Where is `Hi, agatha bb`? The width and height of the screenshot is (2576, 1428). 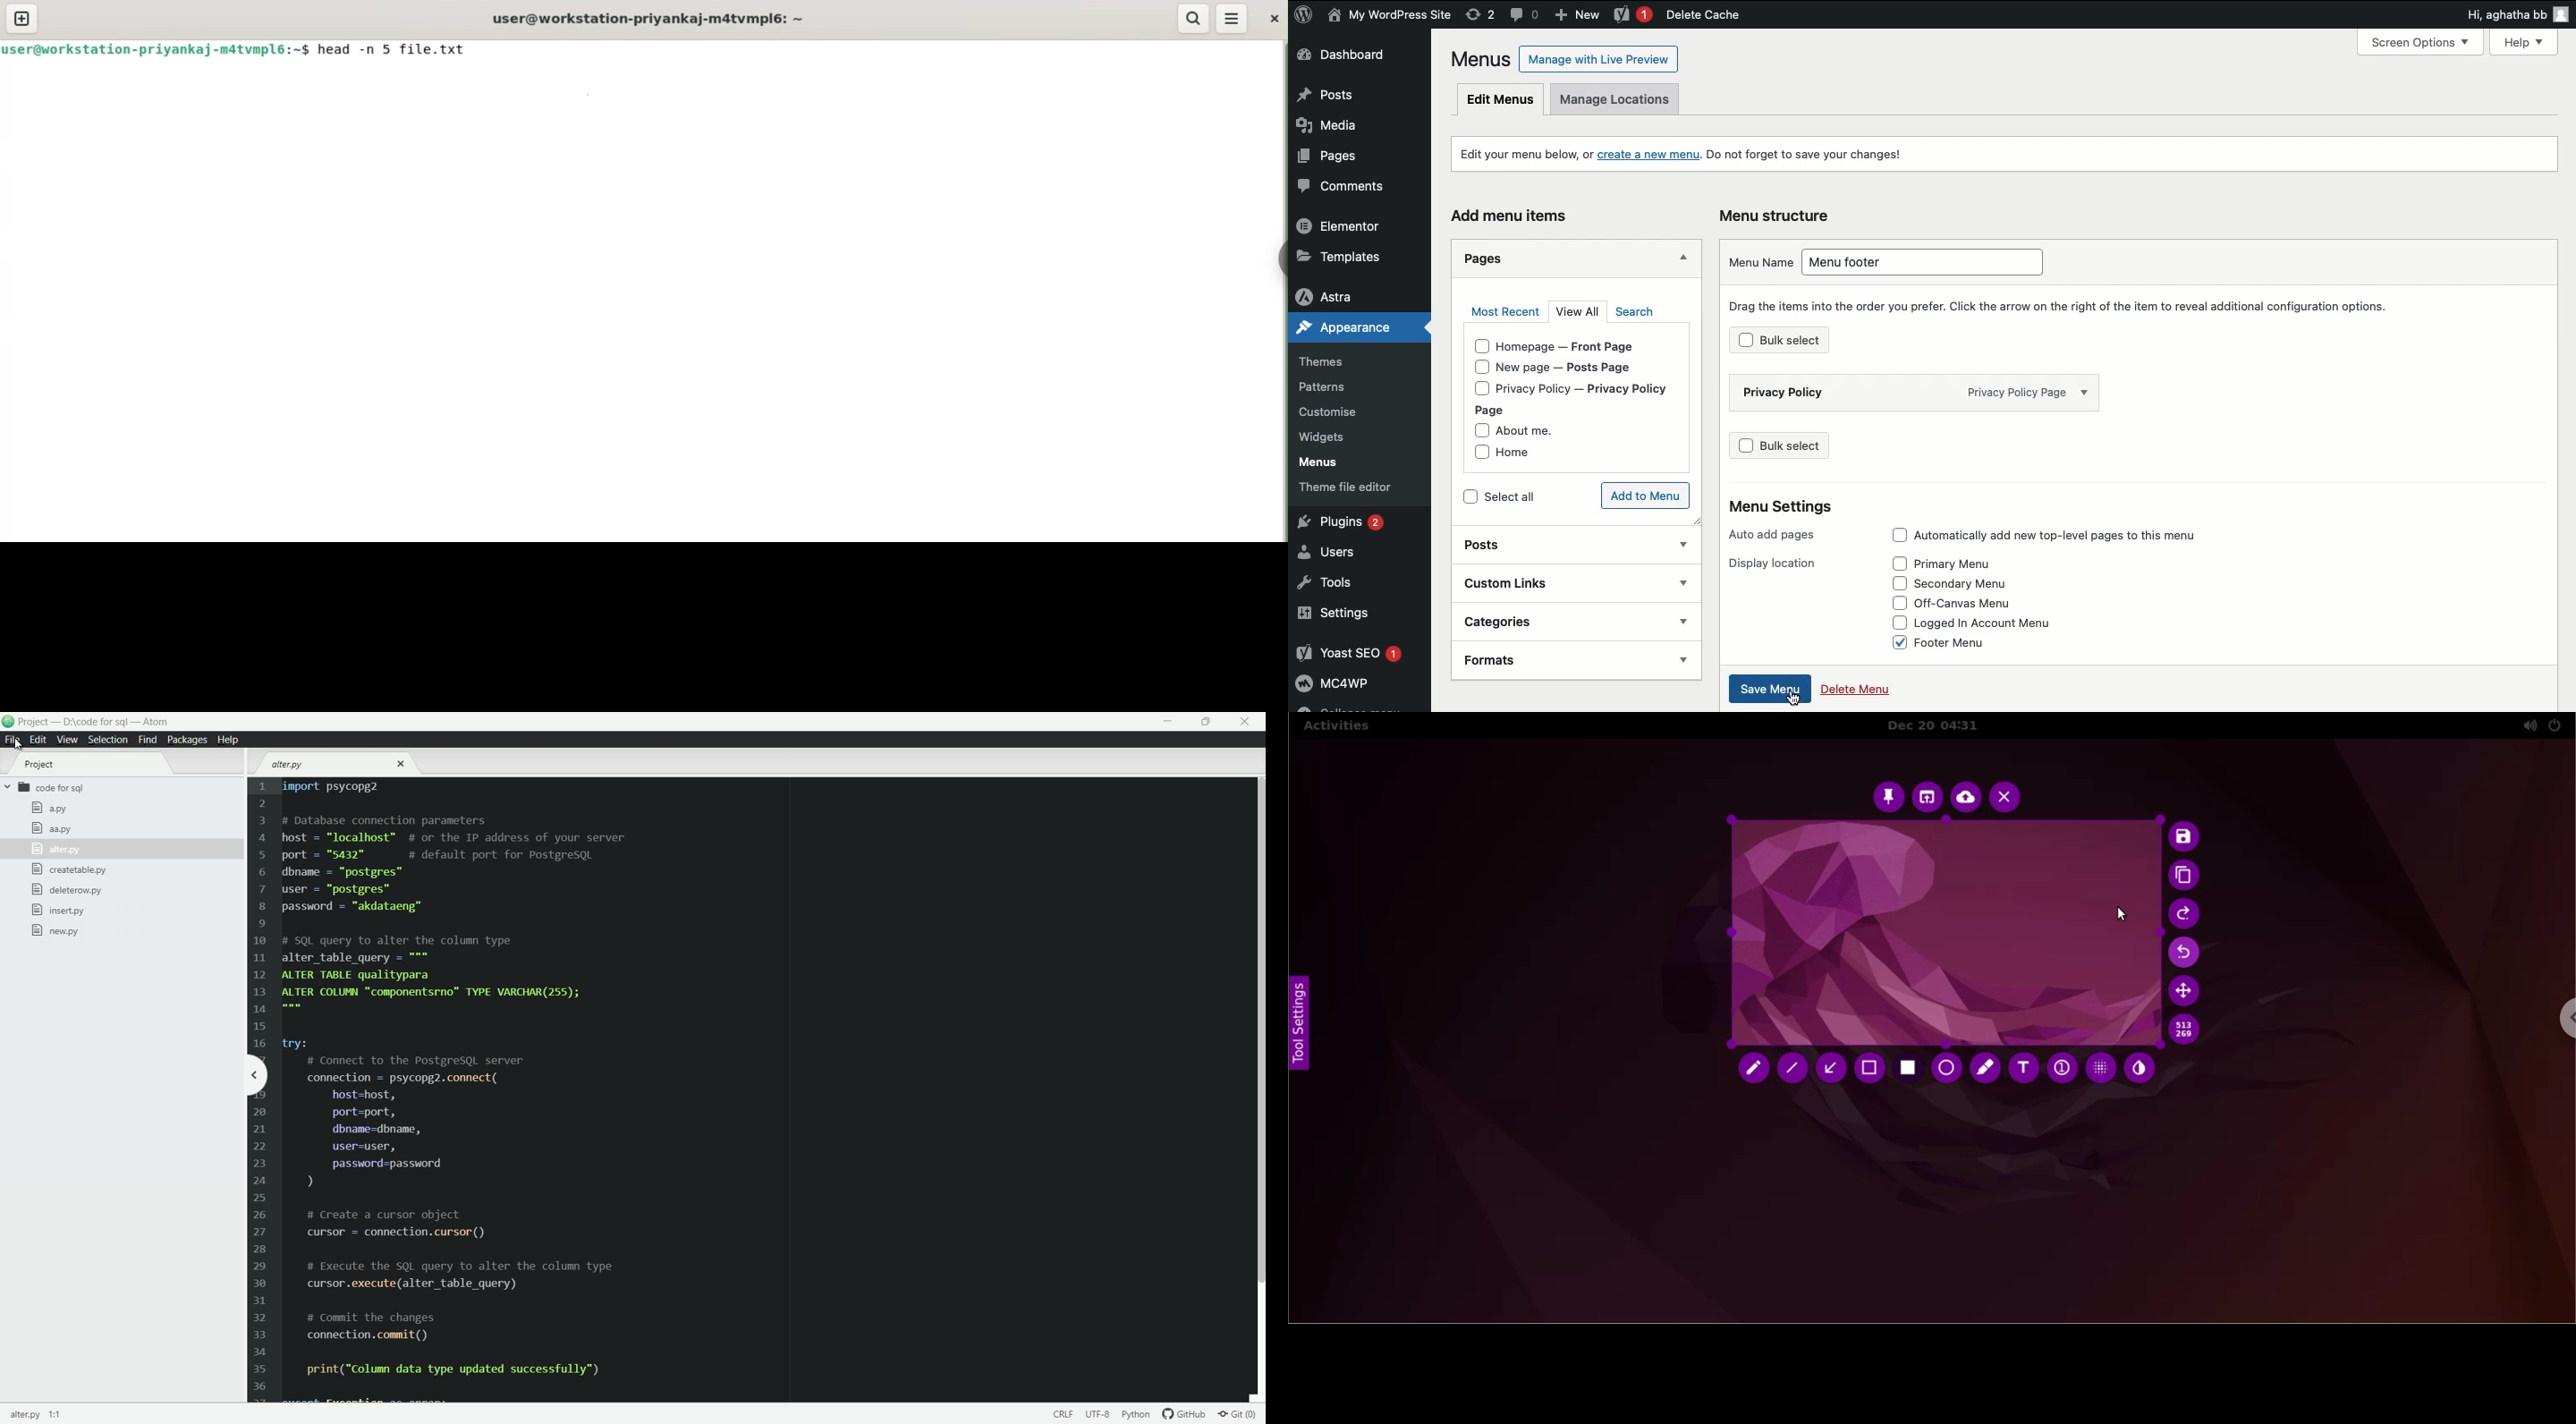
Hi, agatha bb is located at coordinates (2503, 17).